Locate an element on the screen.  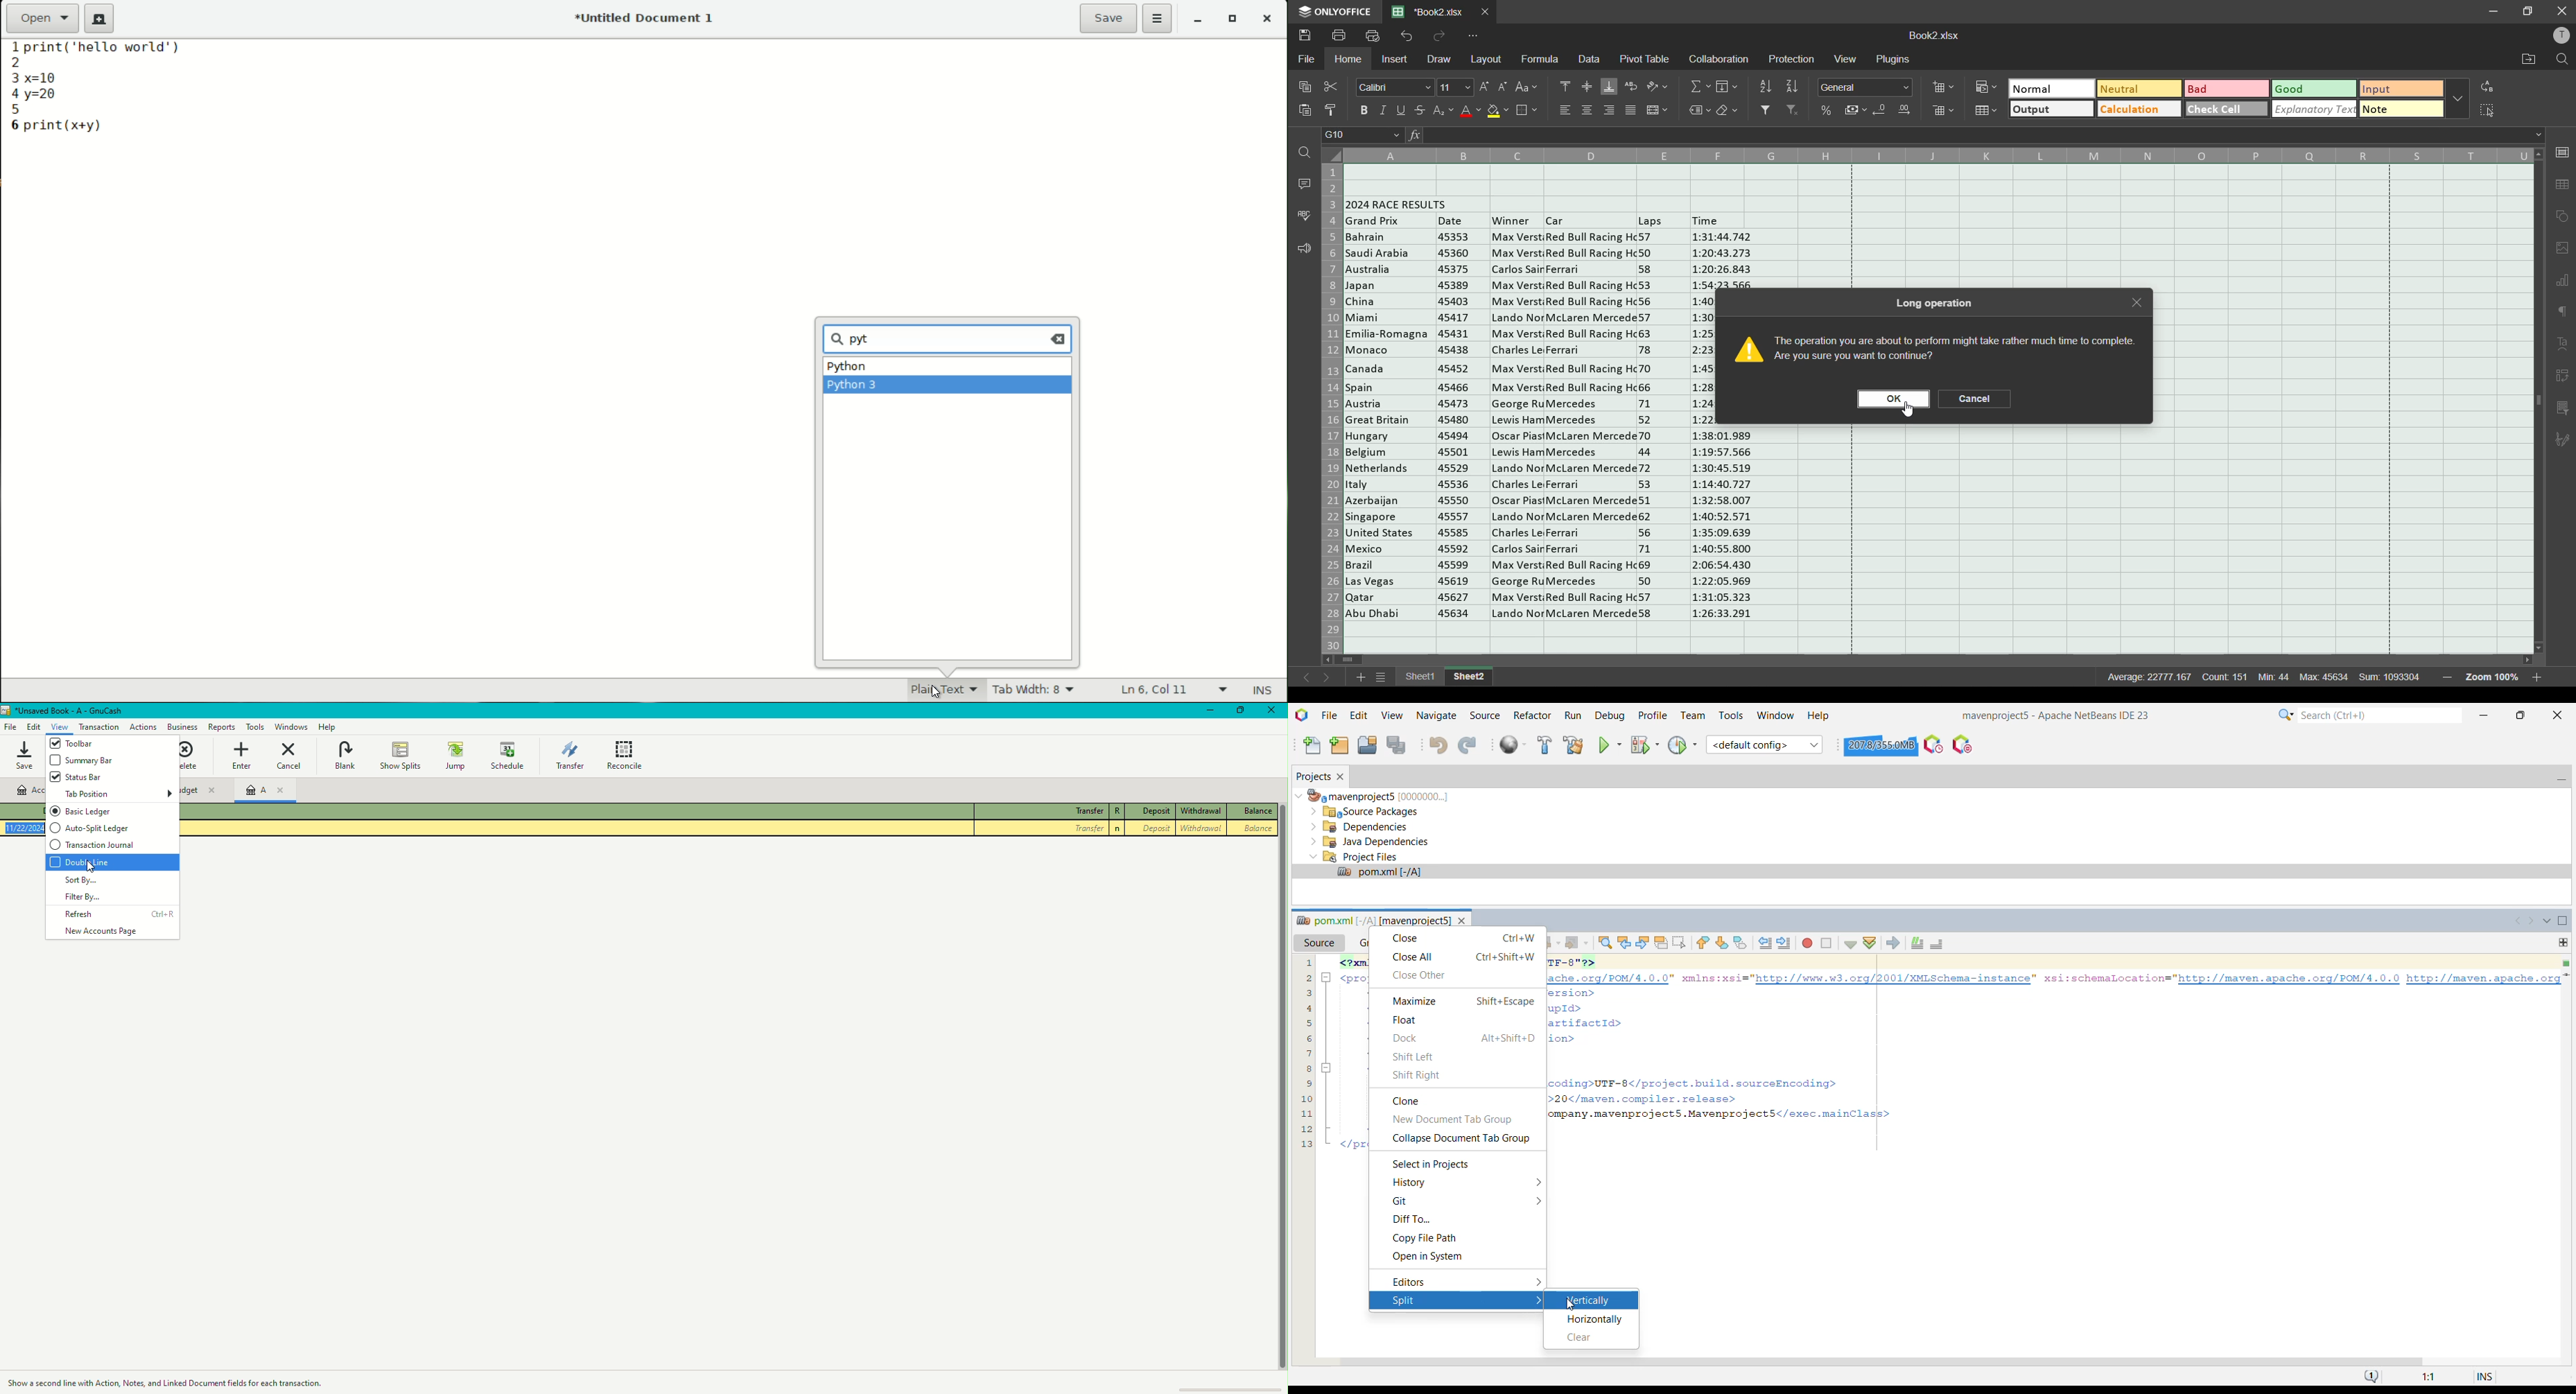
clear is located at coordinates (1729, 112).